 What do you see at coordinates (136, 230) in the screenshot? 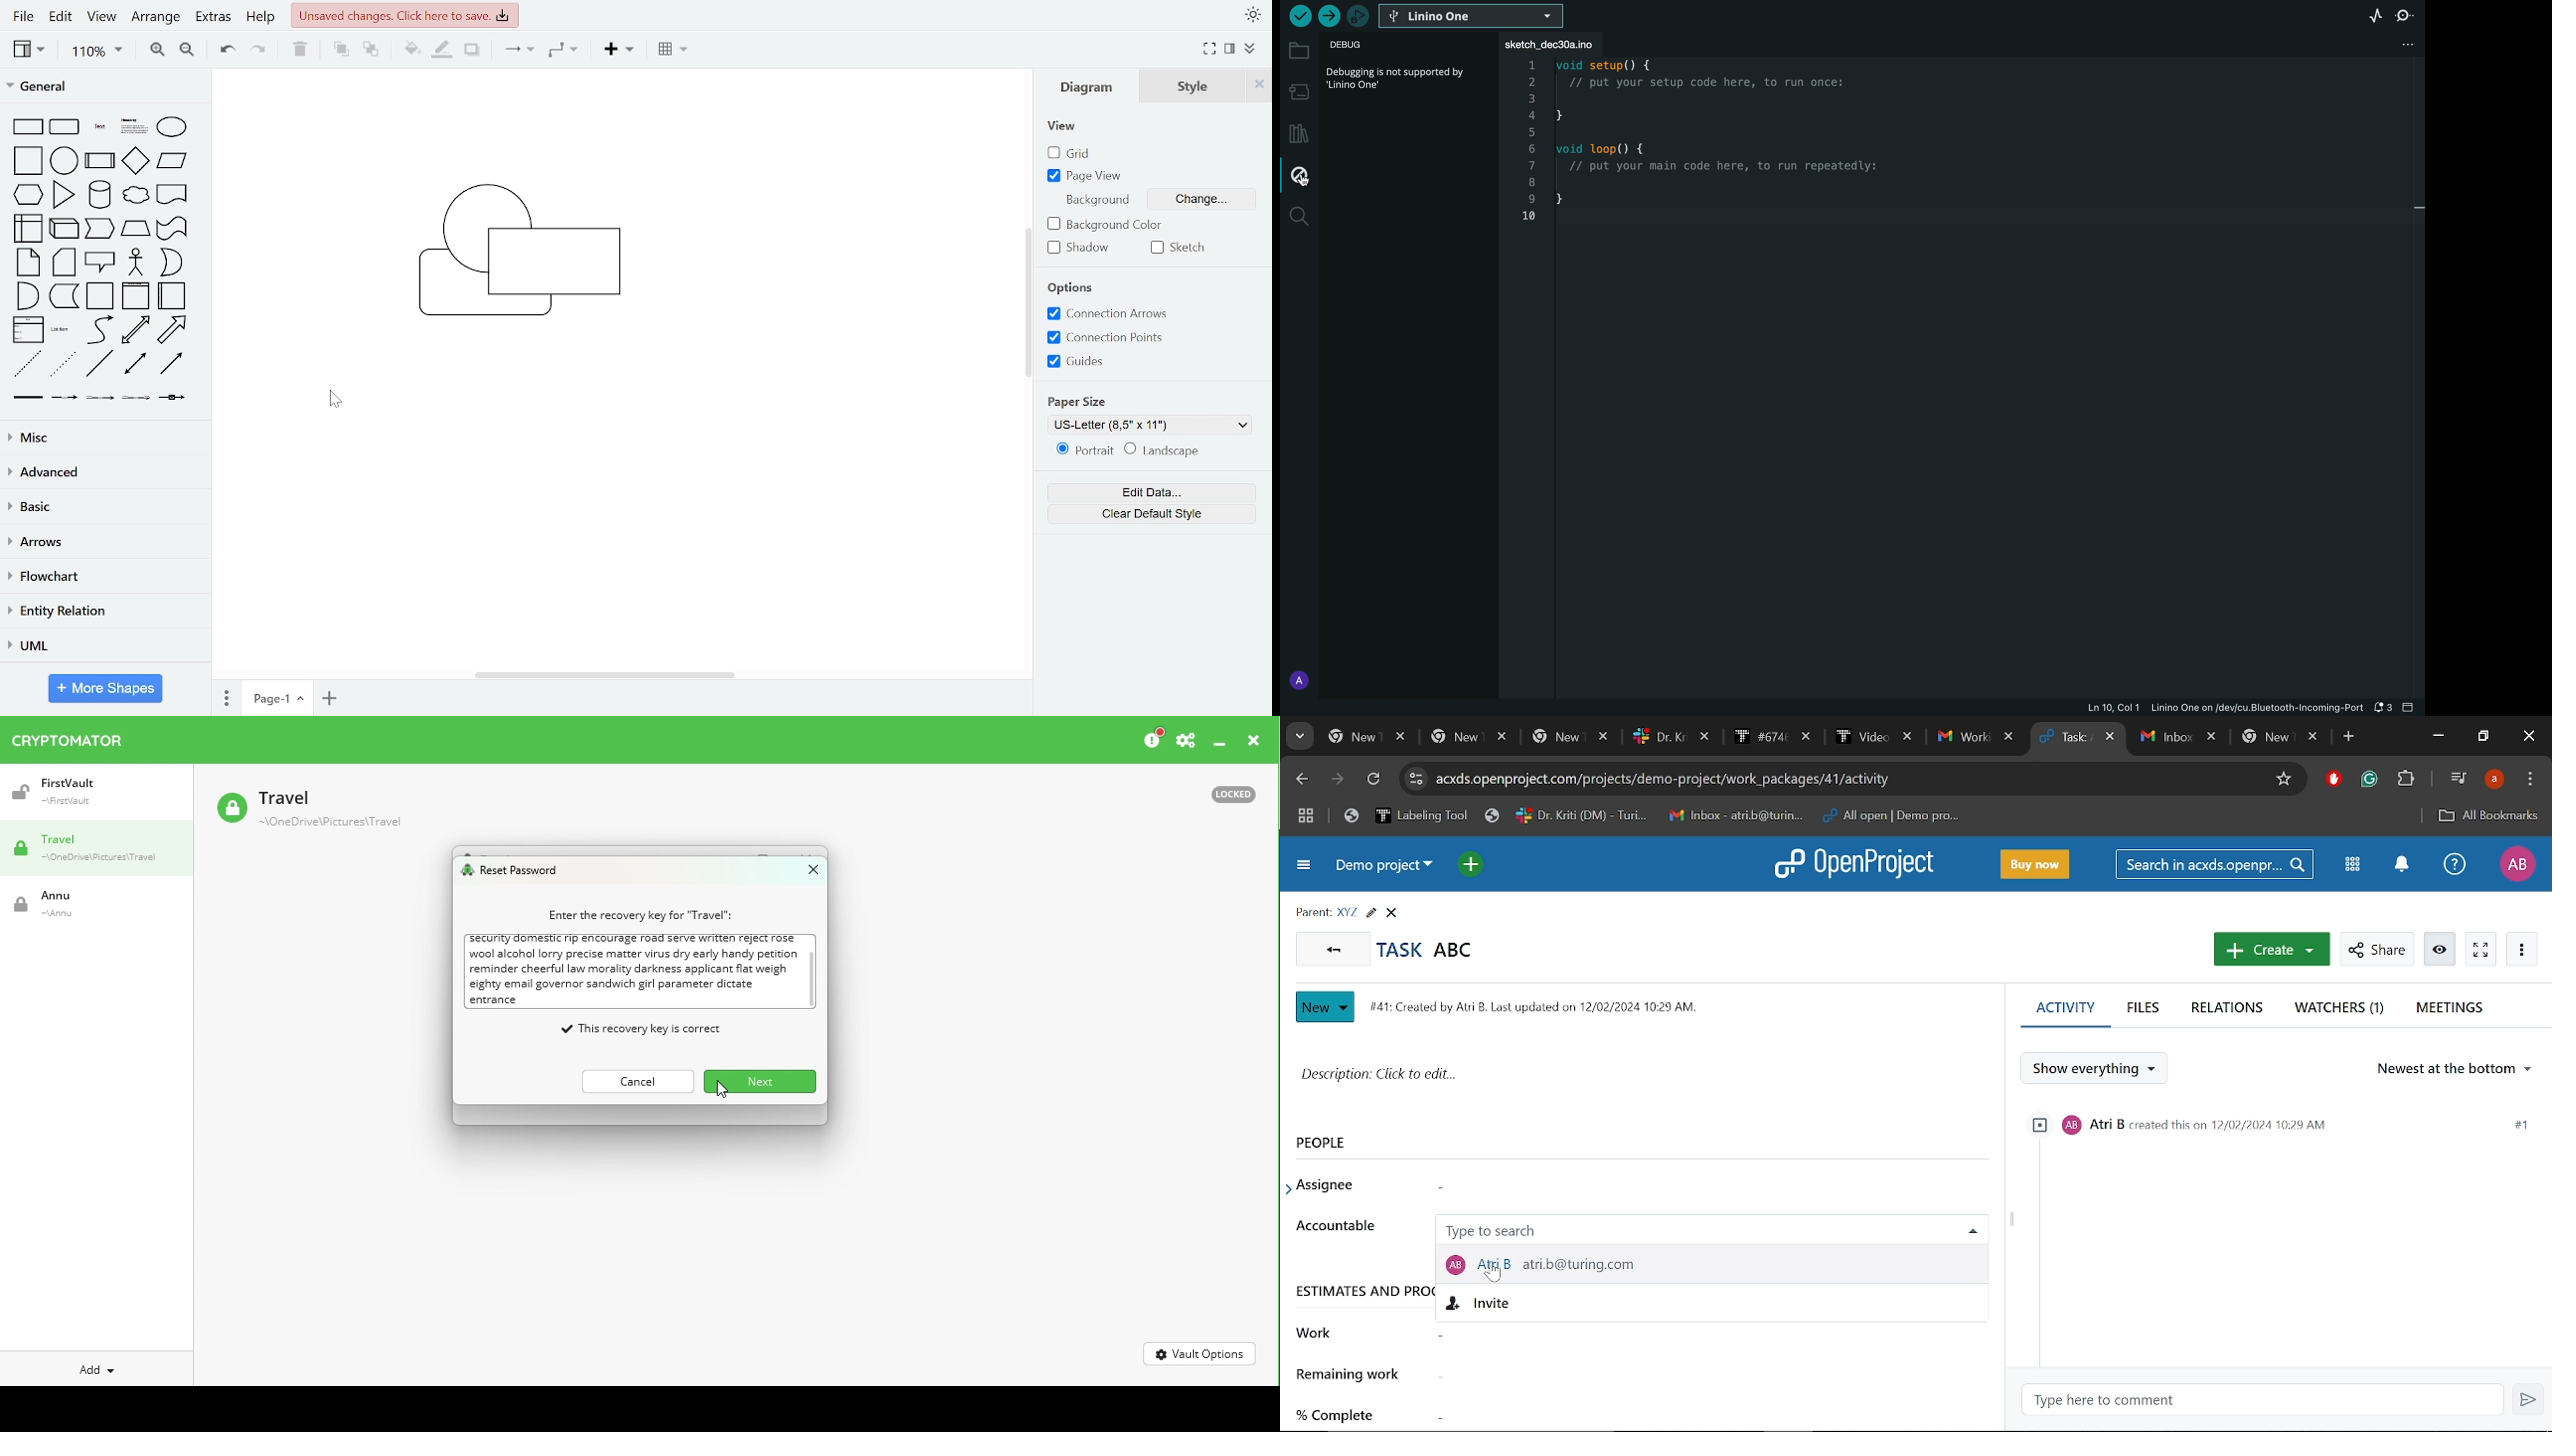
I see `trapezoid` at bounding box center [136, 230].